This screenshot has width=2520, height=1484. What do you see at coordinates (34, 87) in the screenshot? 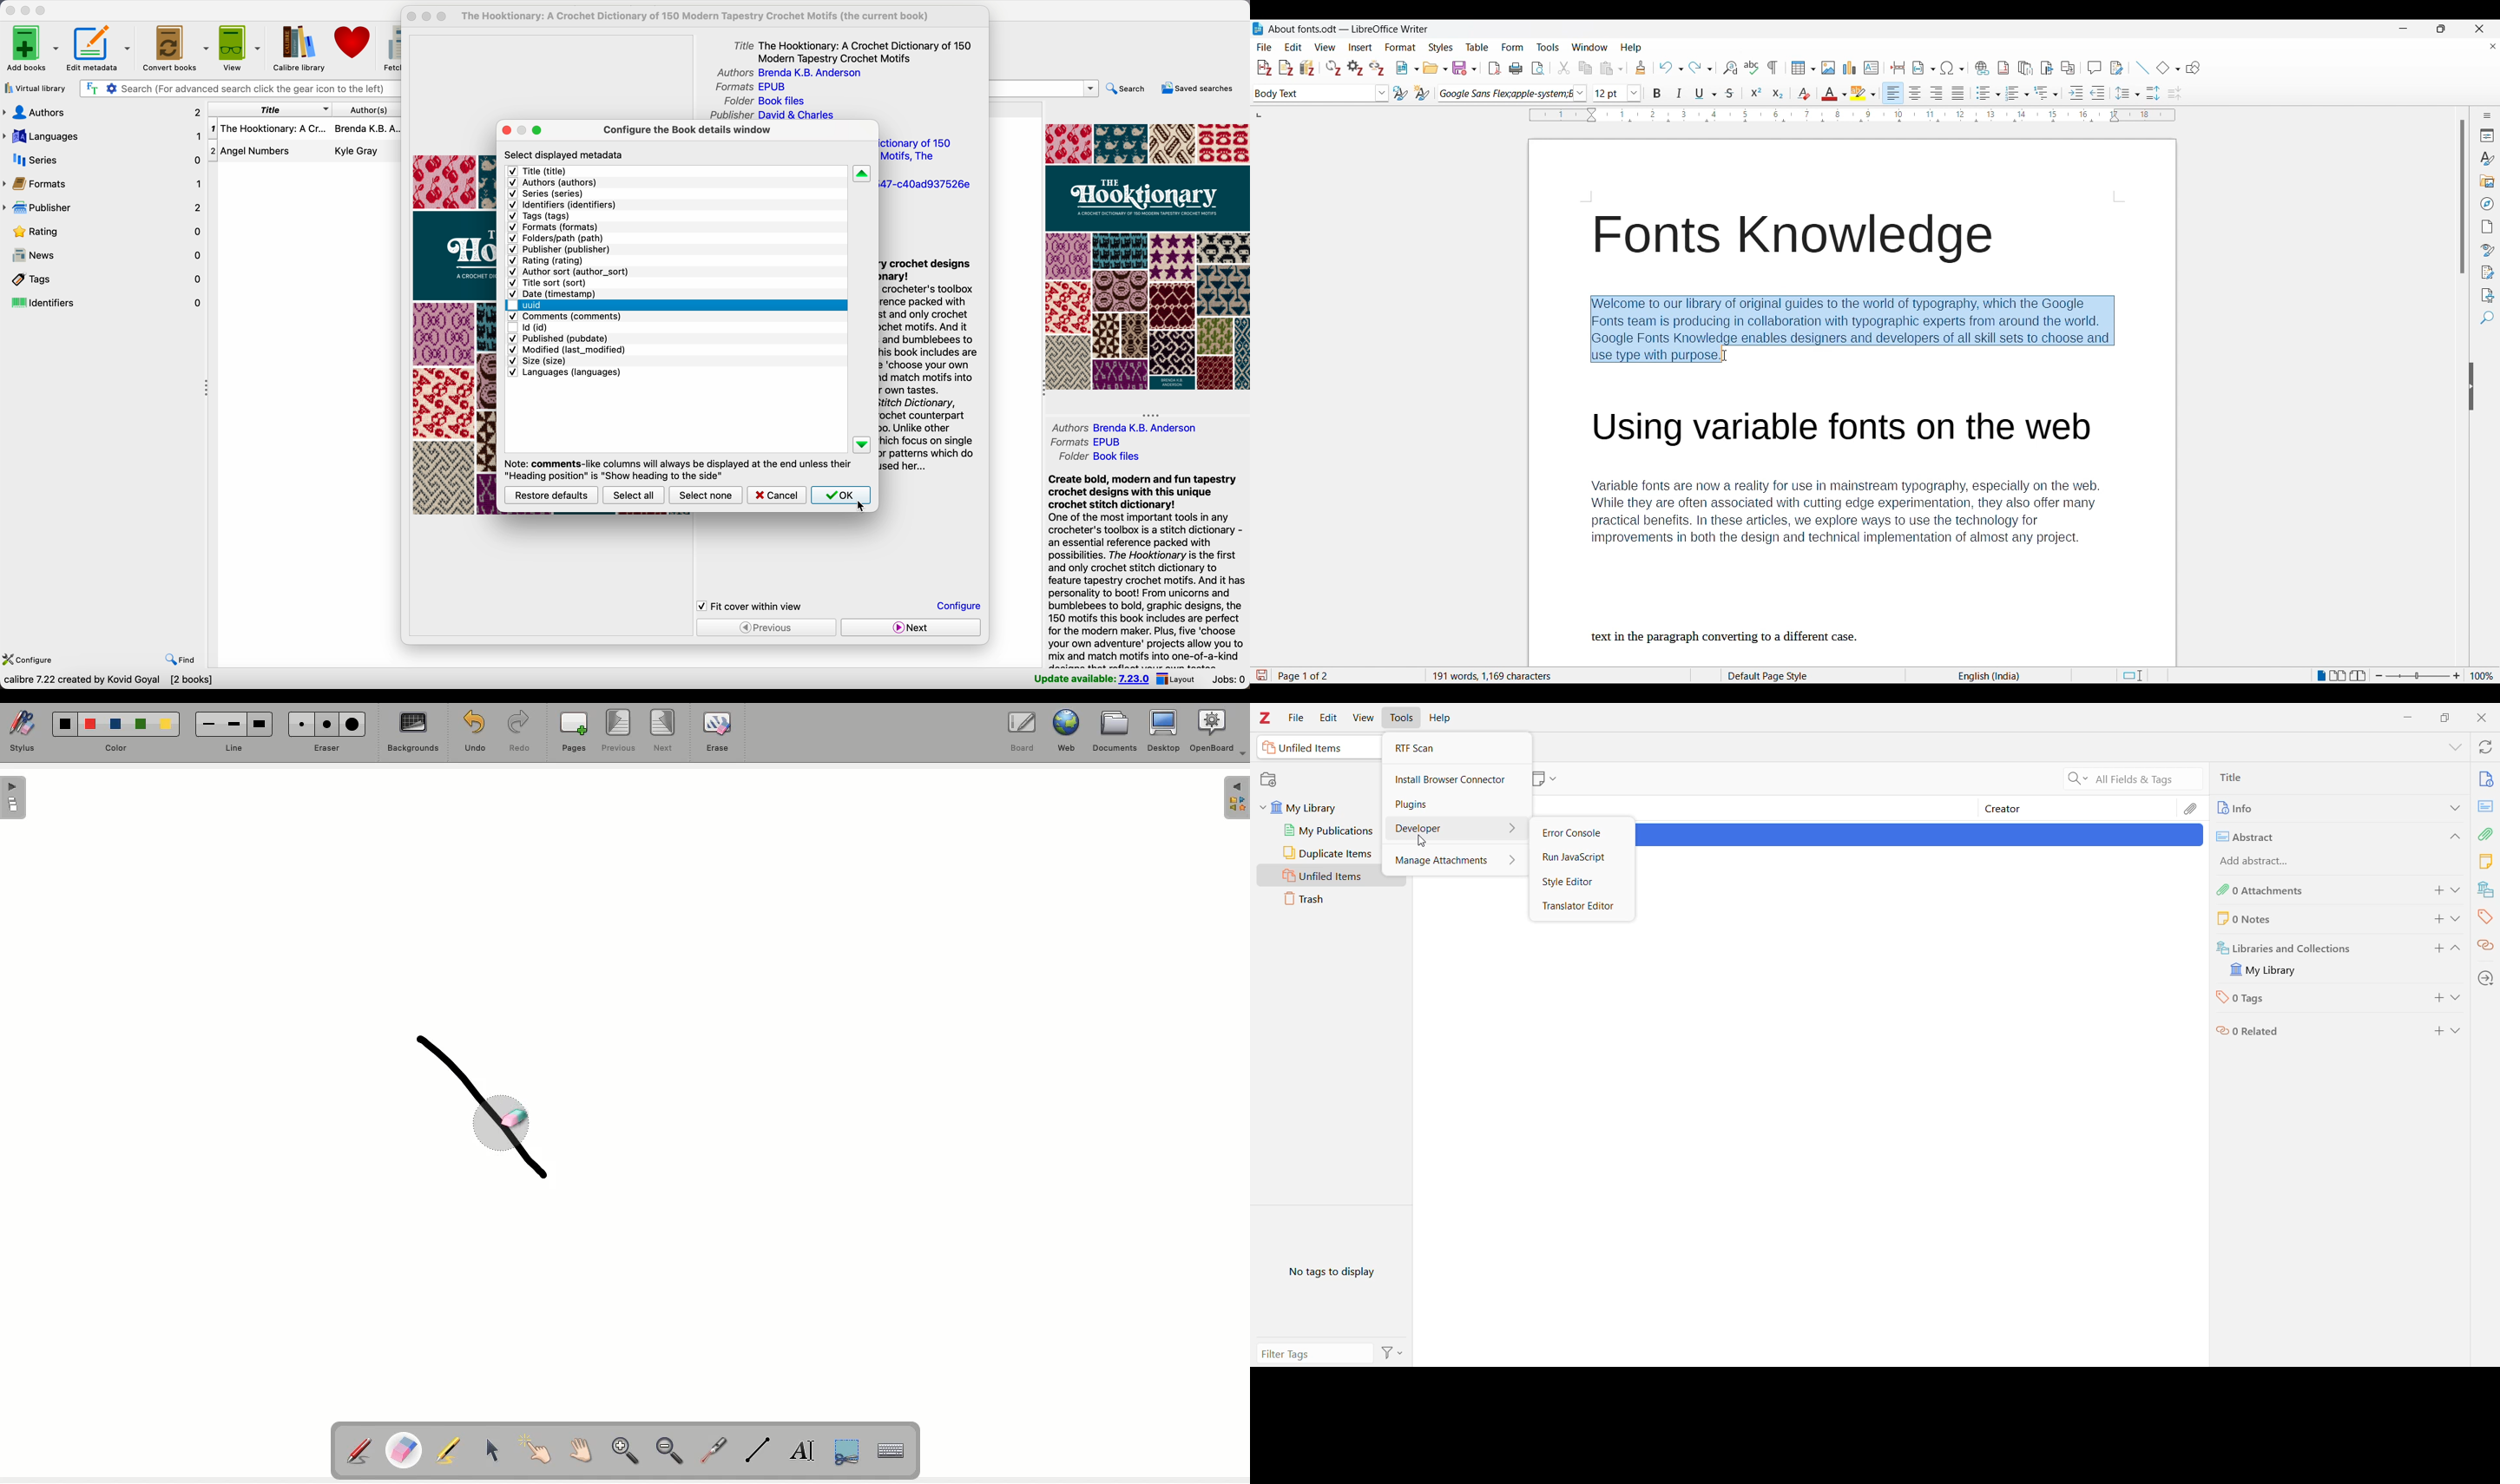
I see `virtual library` at bounding box center [34, 87].